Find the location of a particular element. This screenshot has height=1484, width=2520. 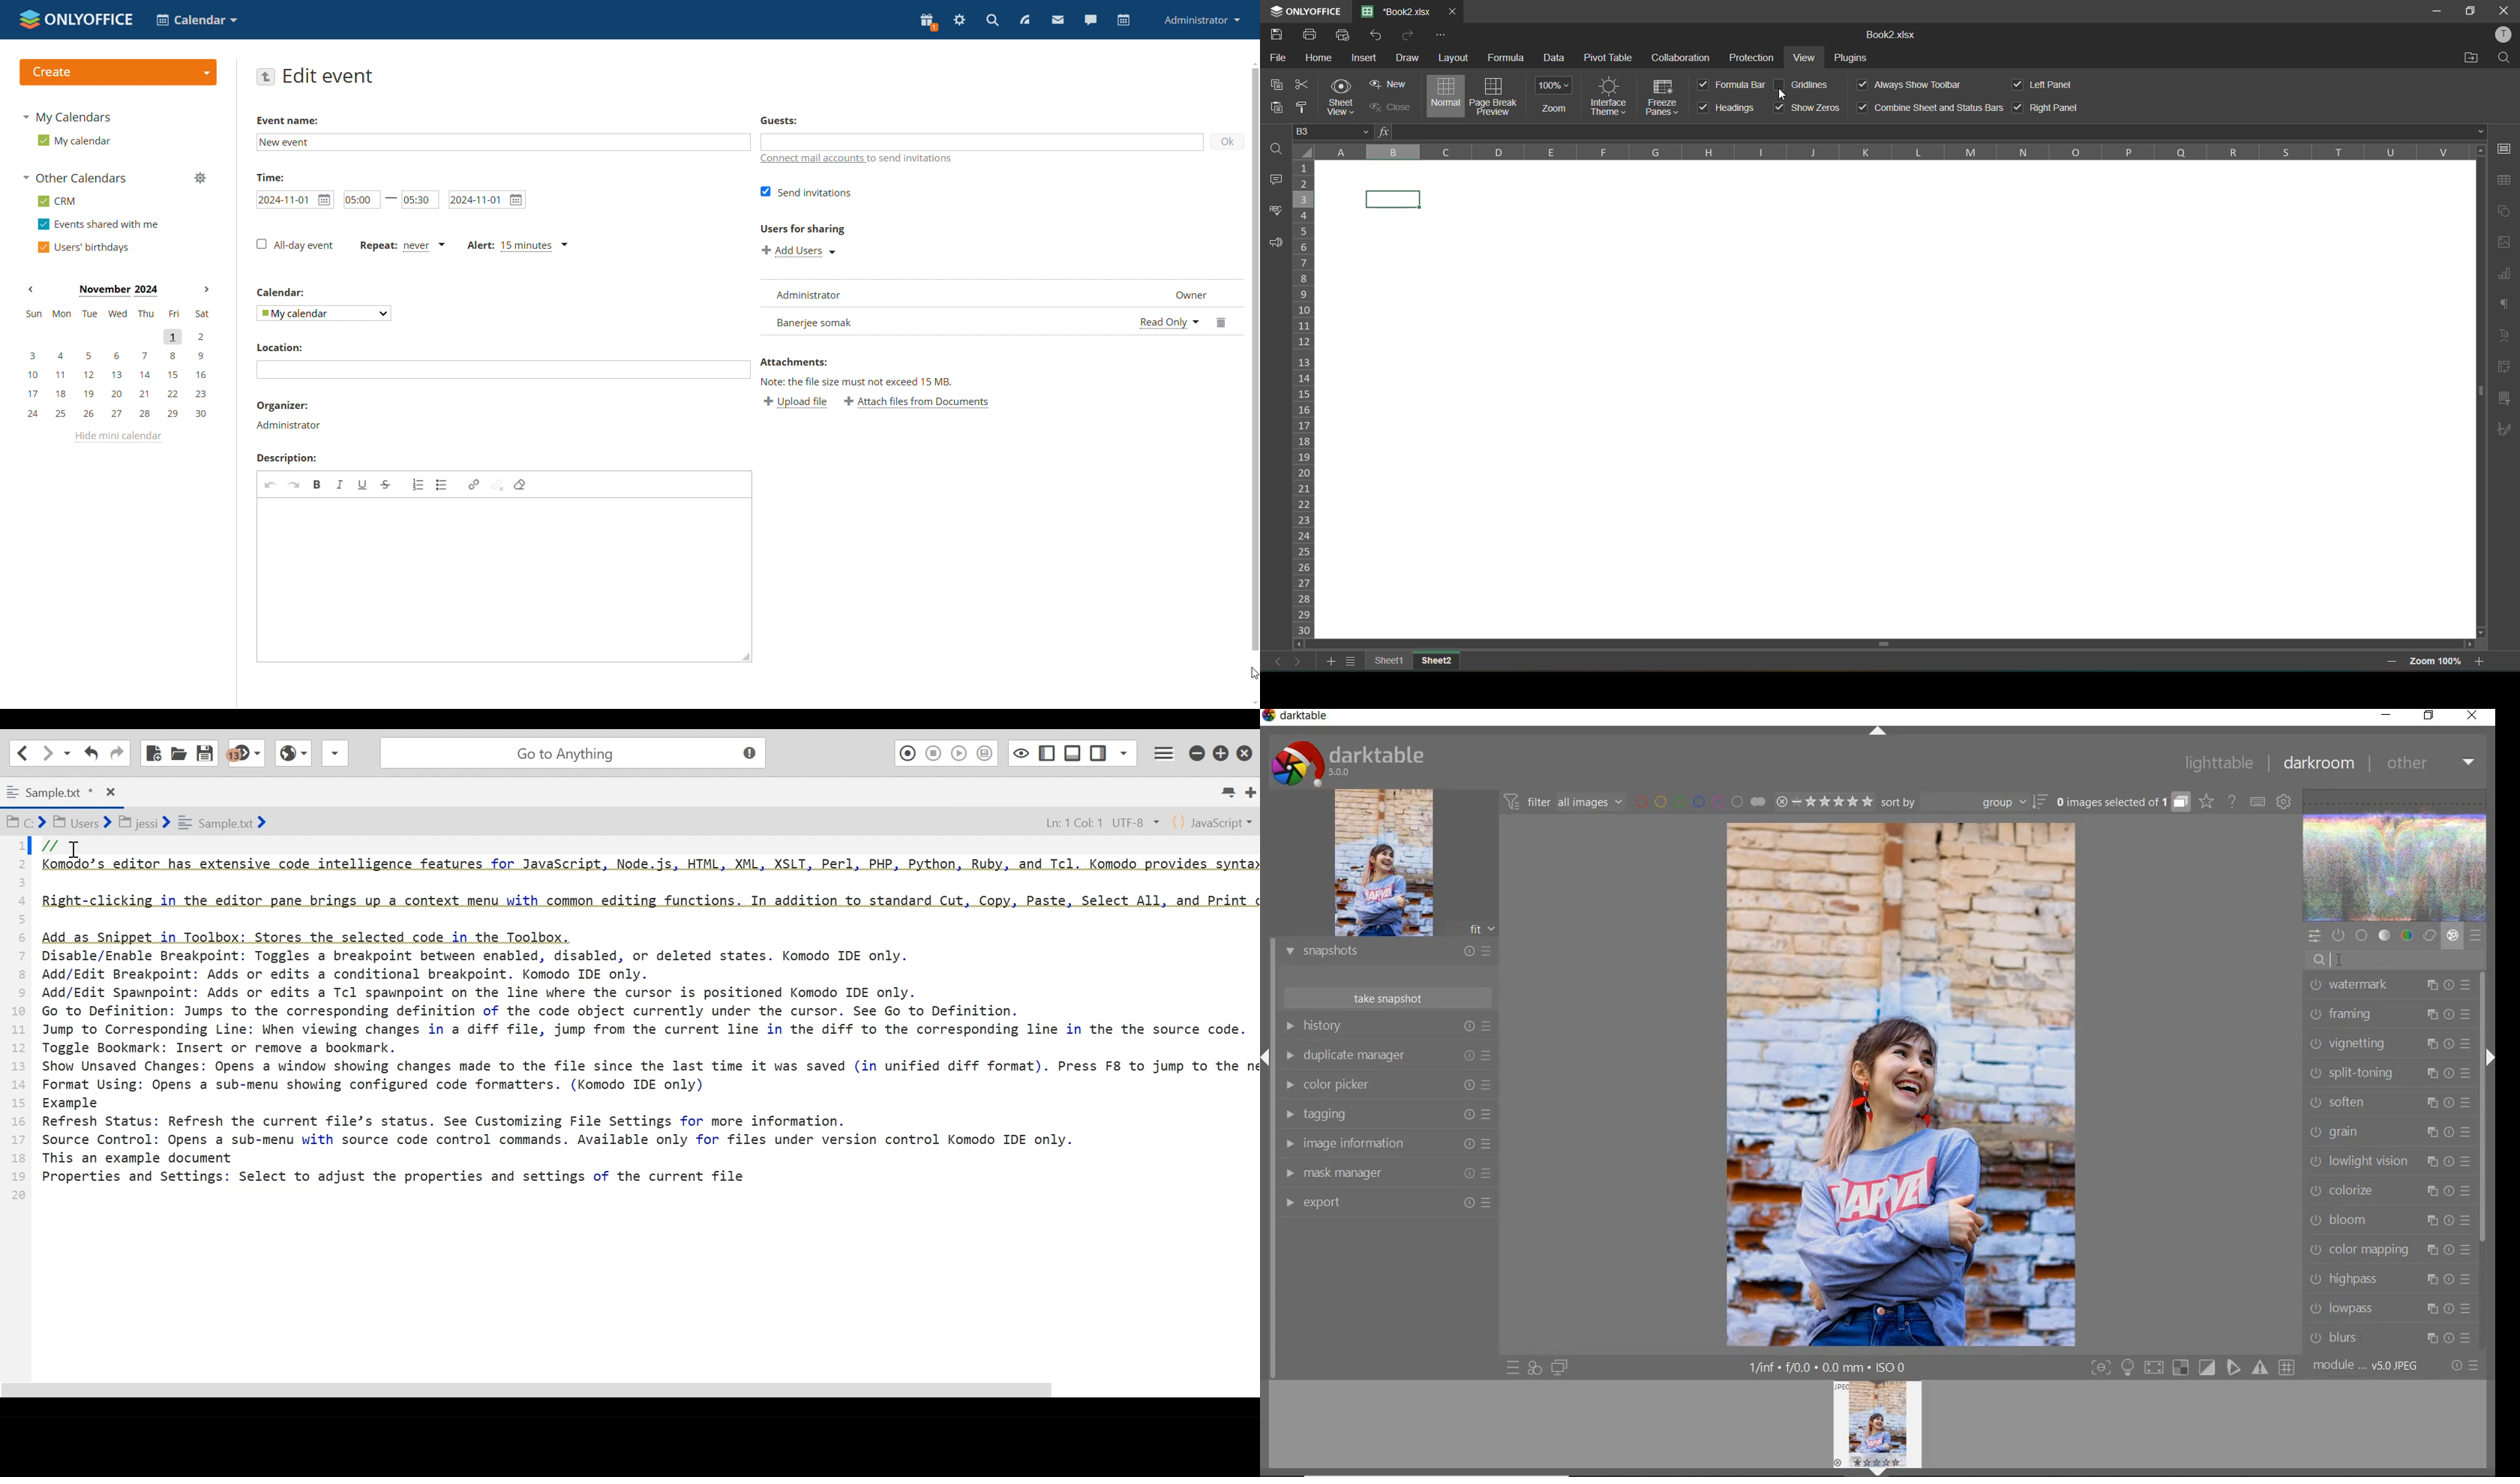

grain is located at coordinates (2391, 1131).